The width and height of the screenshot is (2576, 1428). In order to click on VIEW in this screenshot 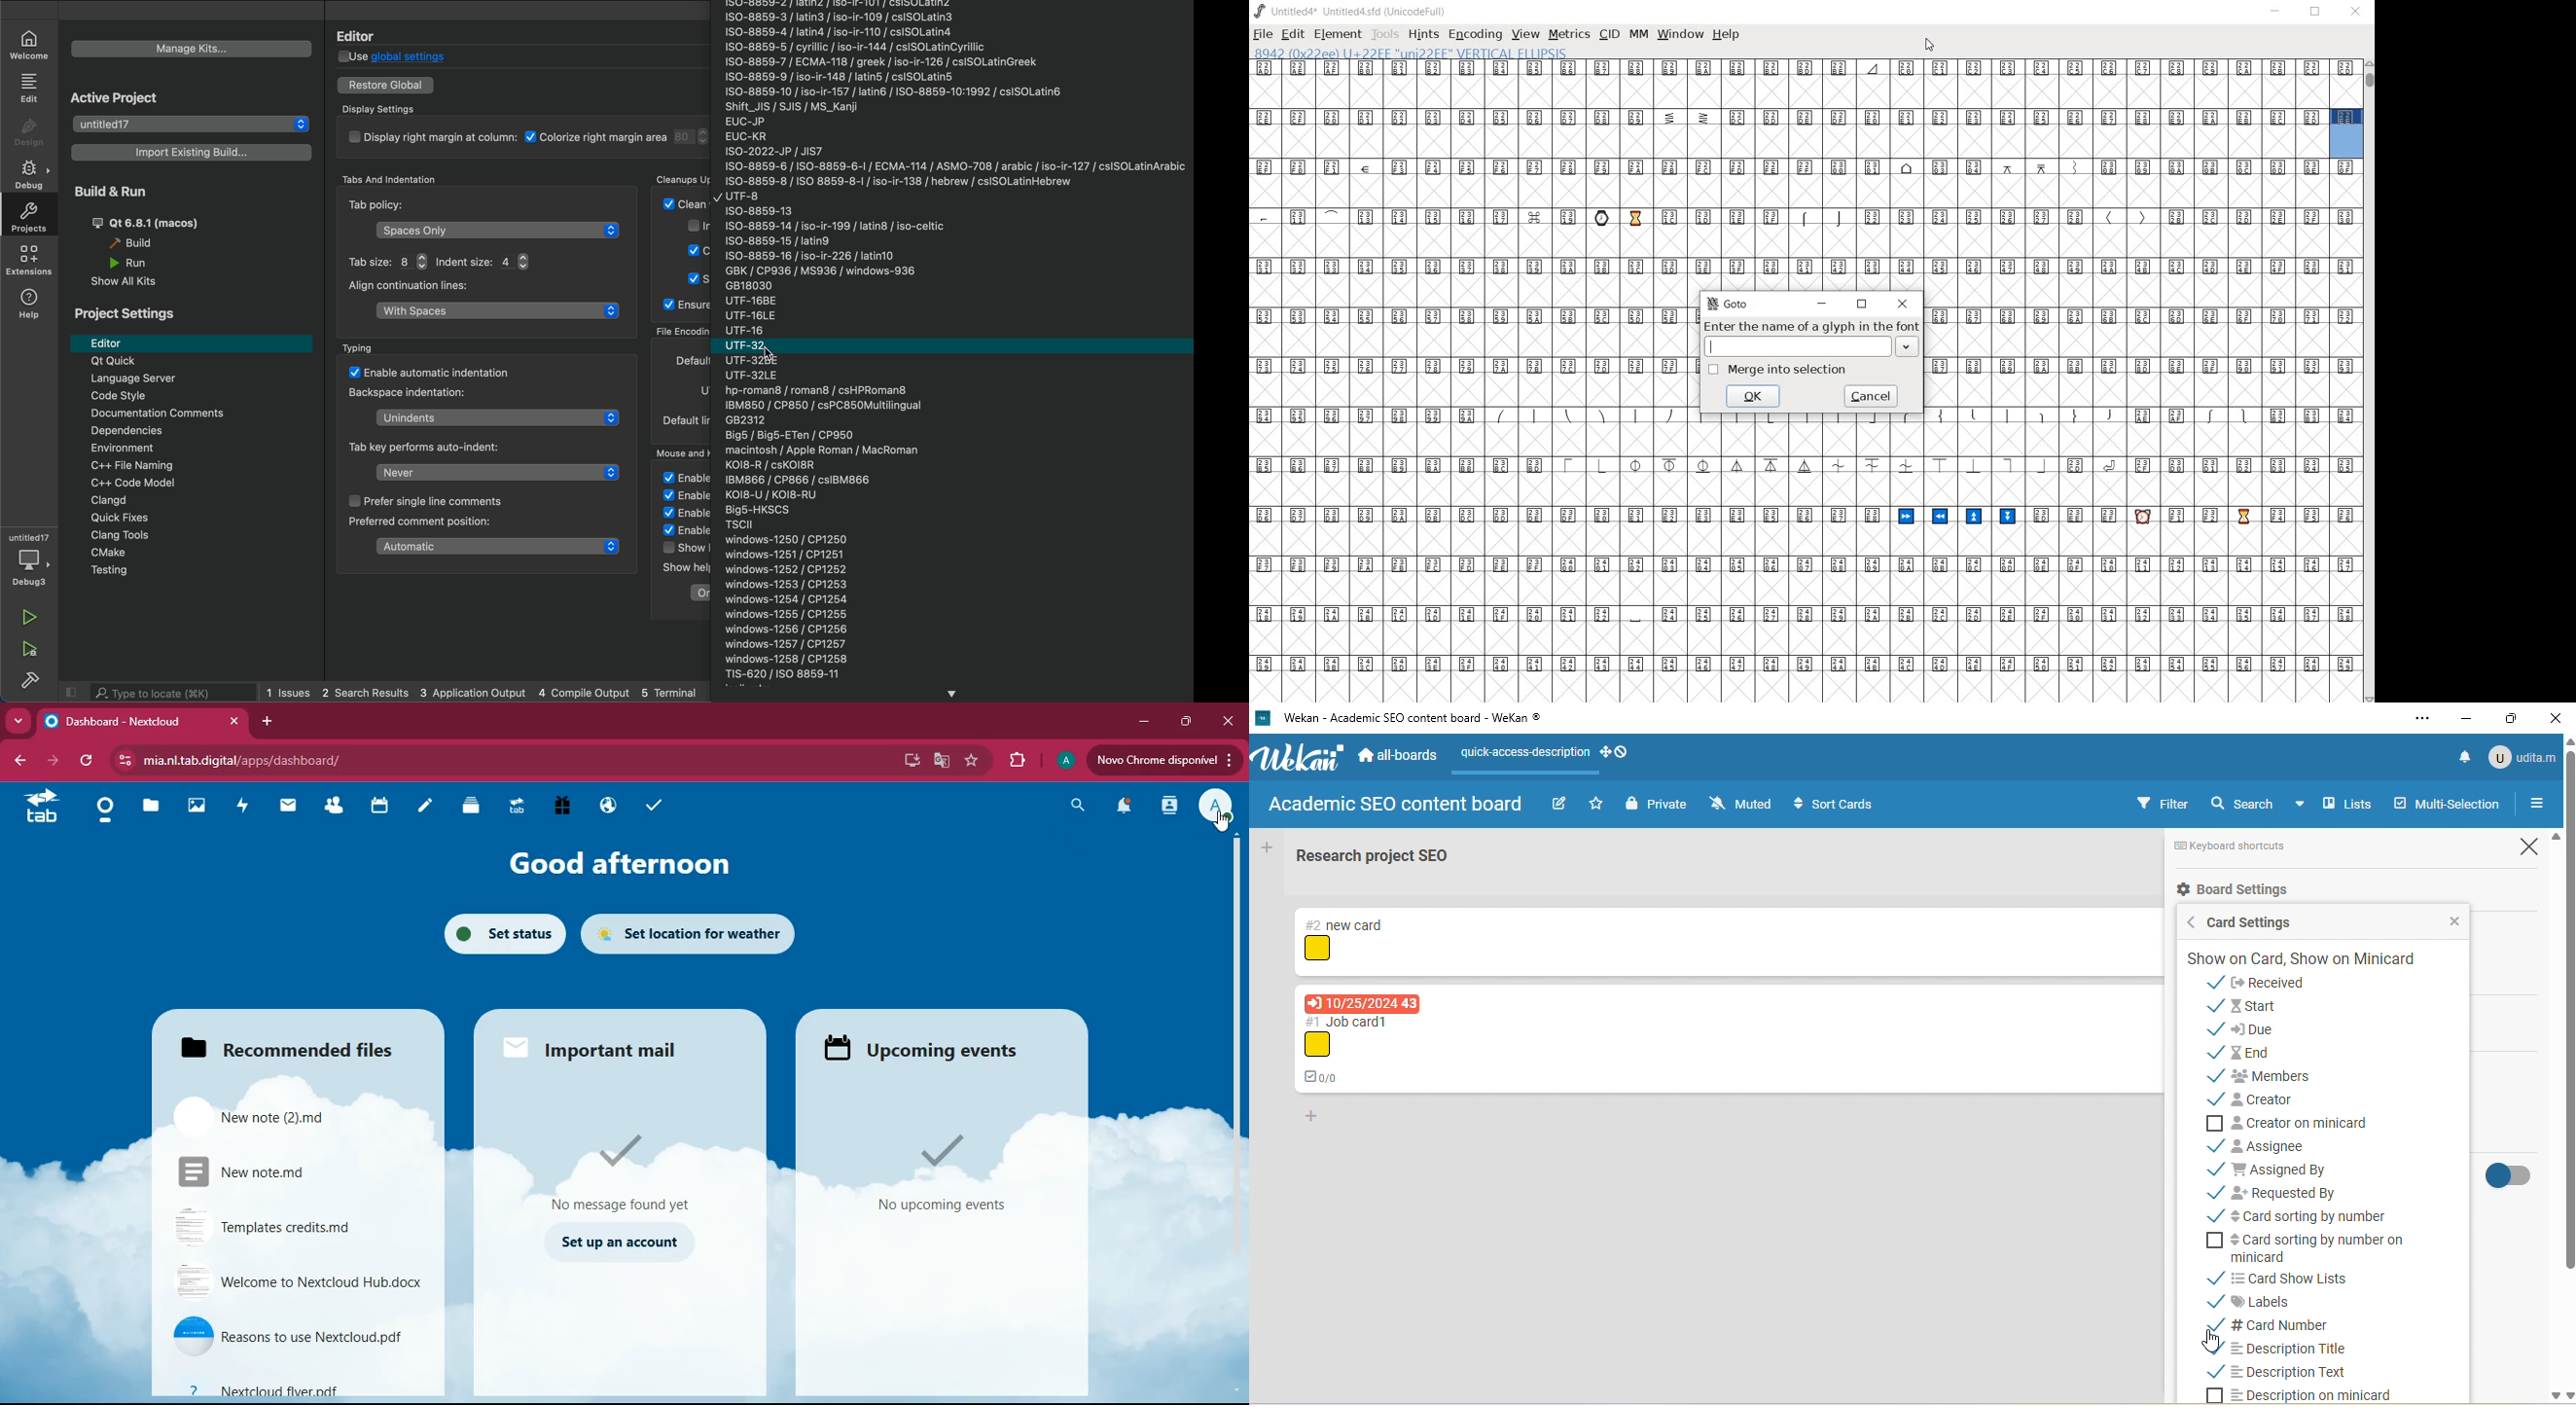, I will do `click(1524, 34)`.